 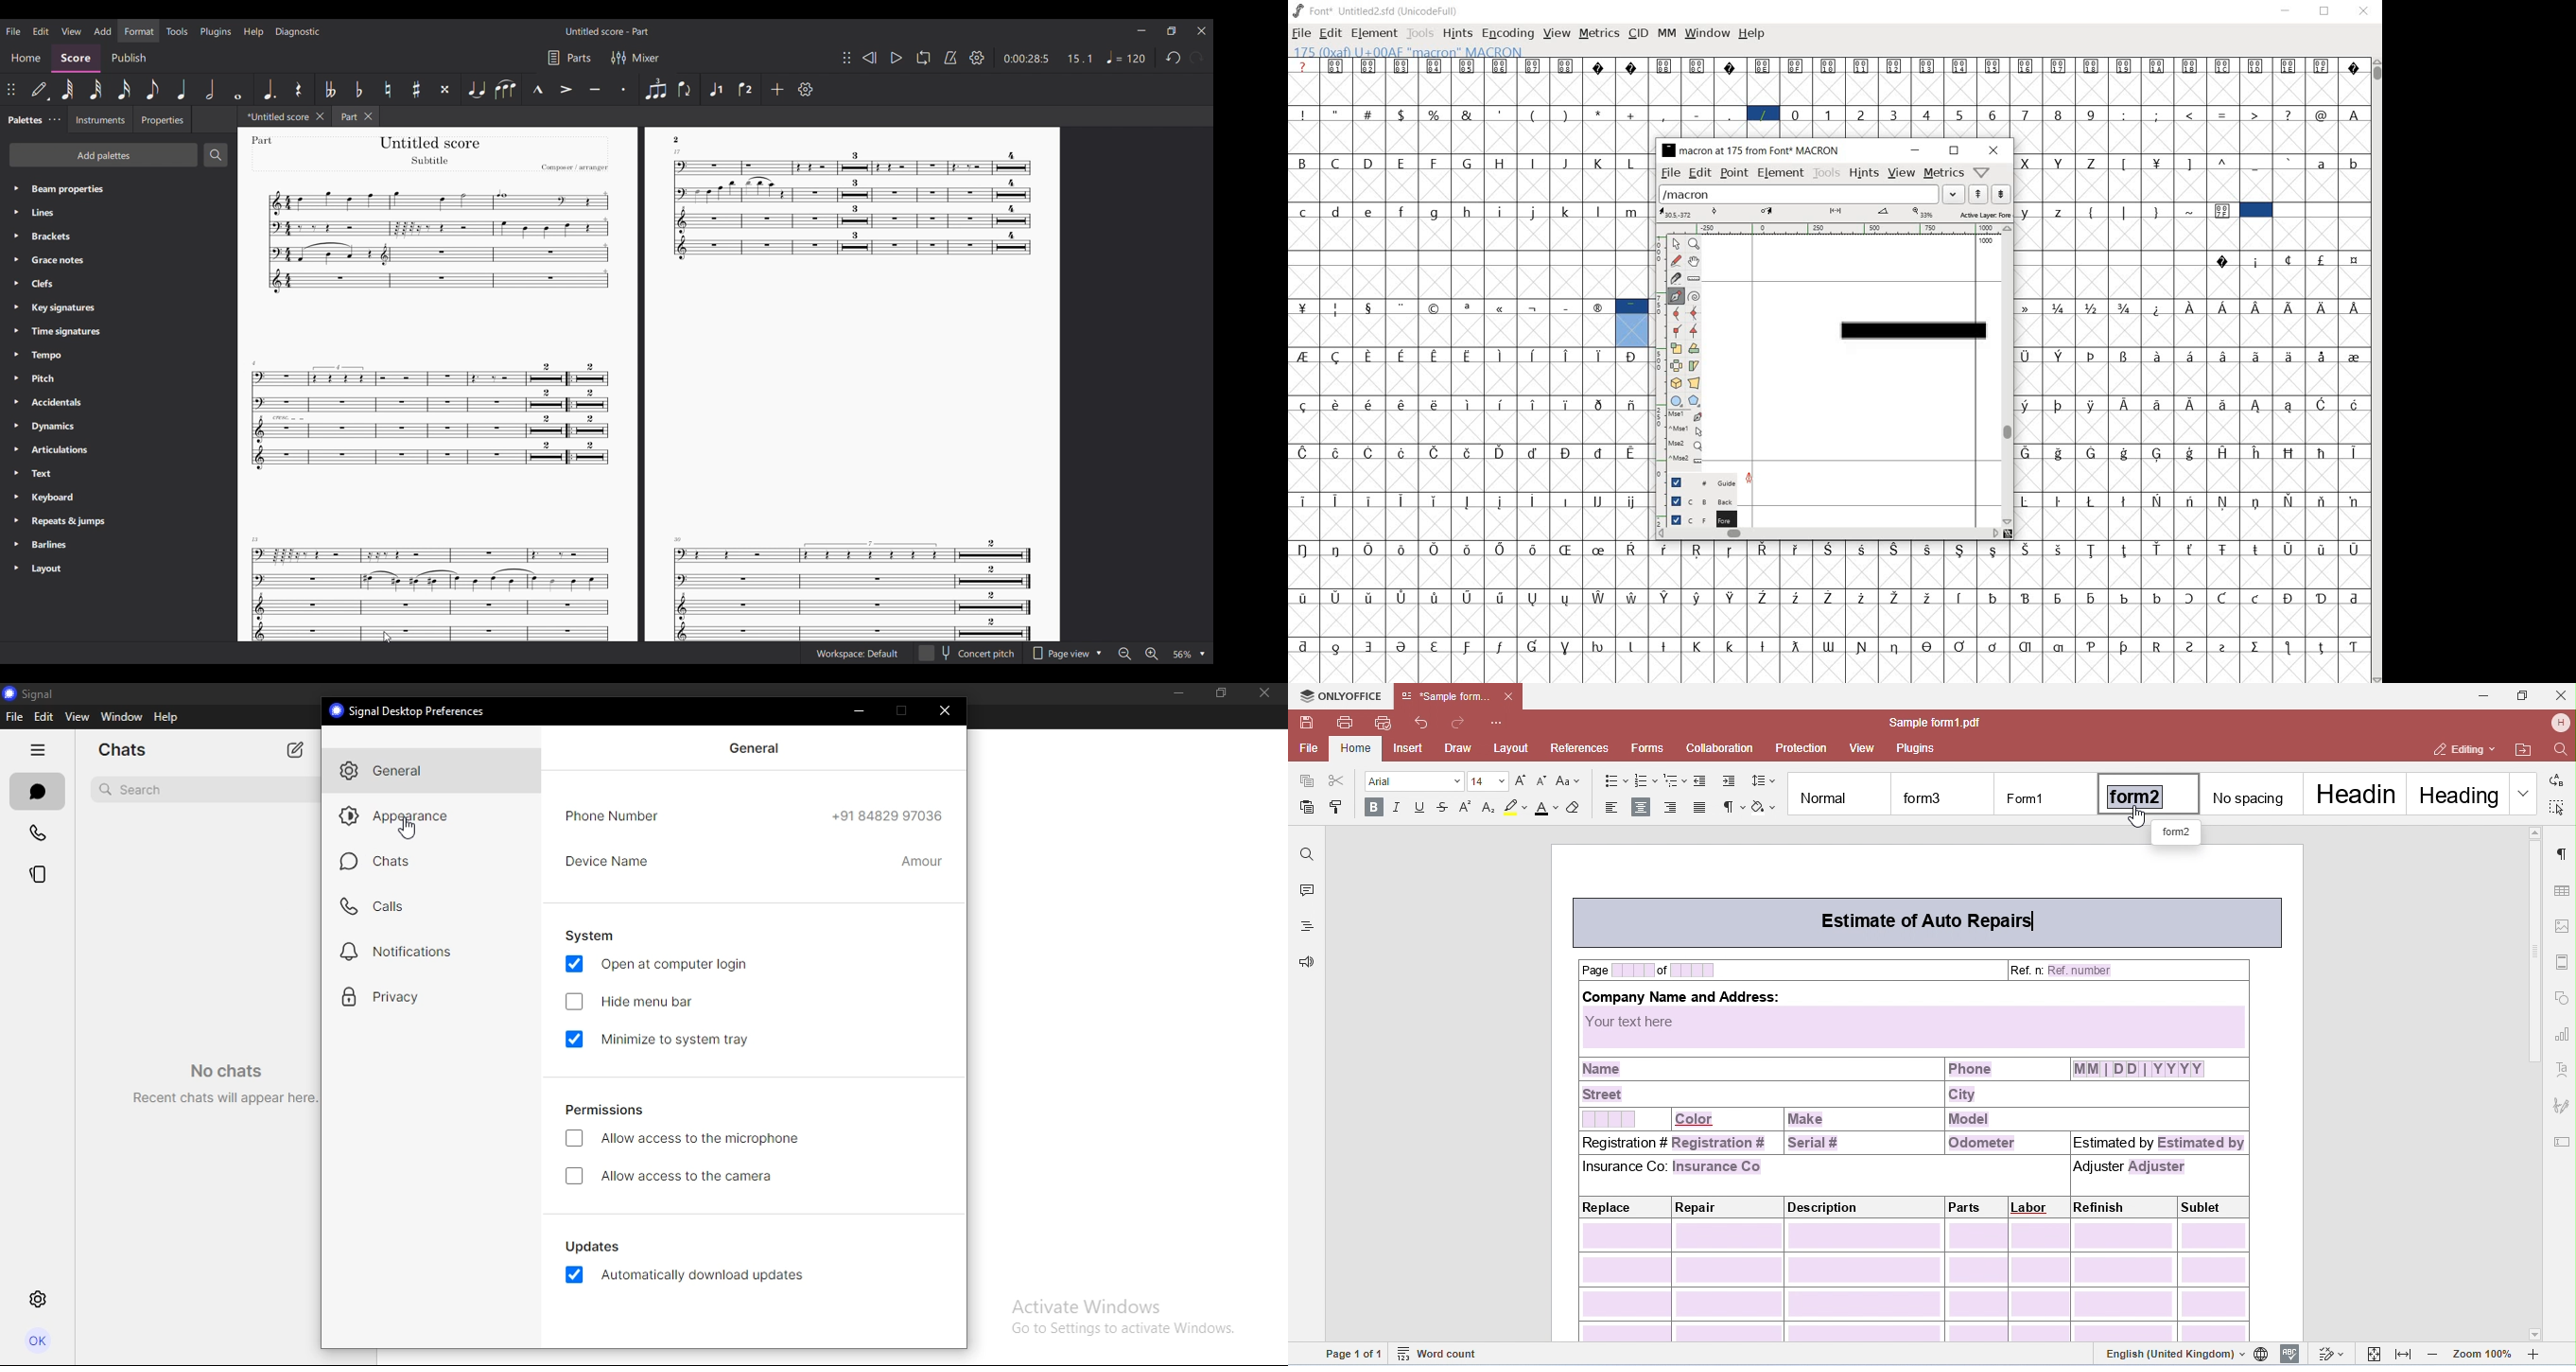 What do you see at coordinates (2288, 66) in the screenshot?
I see `Symbol` at bounding box center [2288, 66].